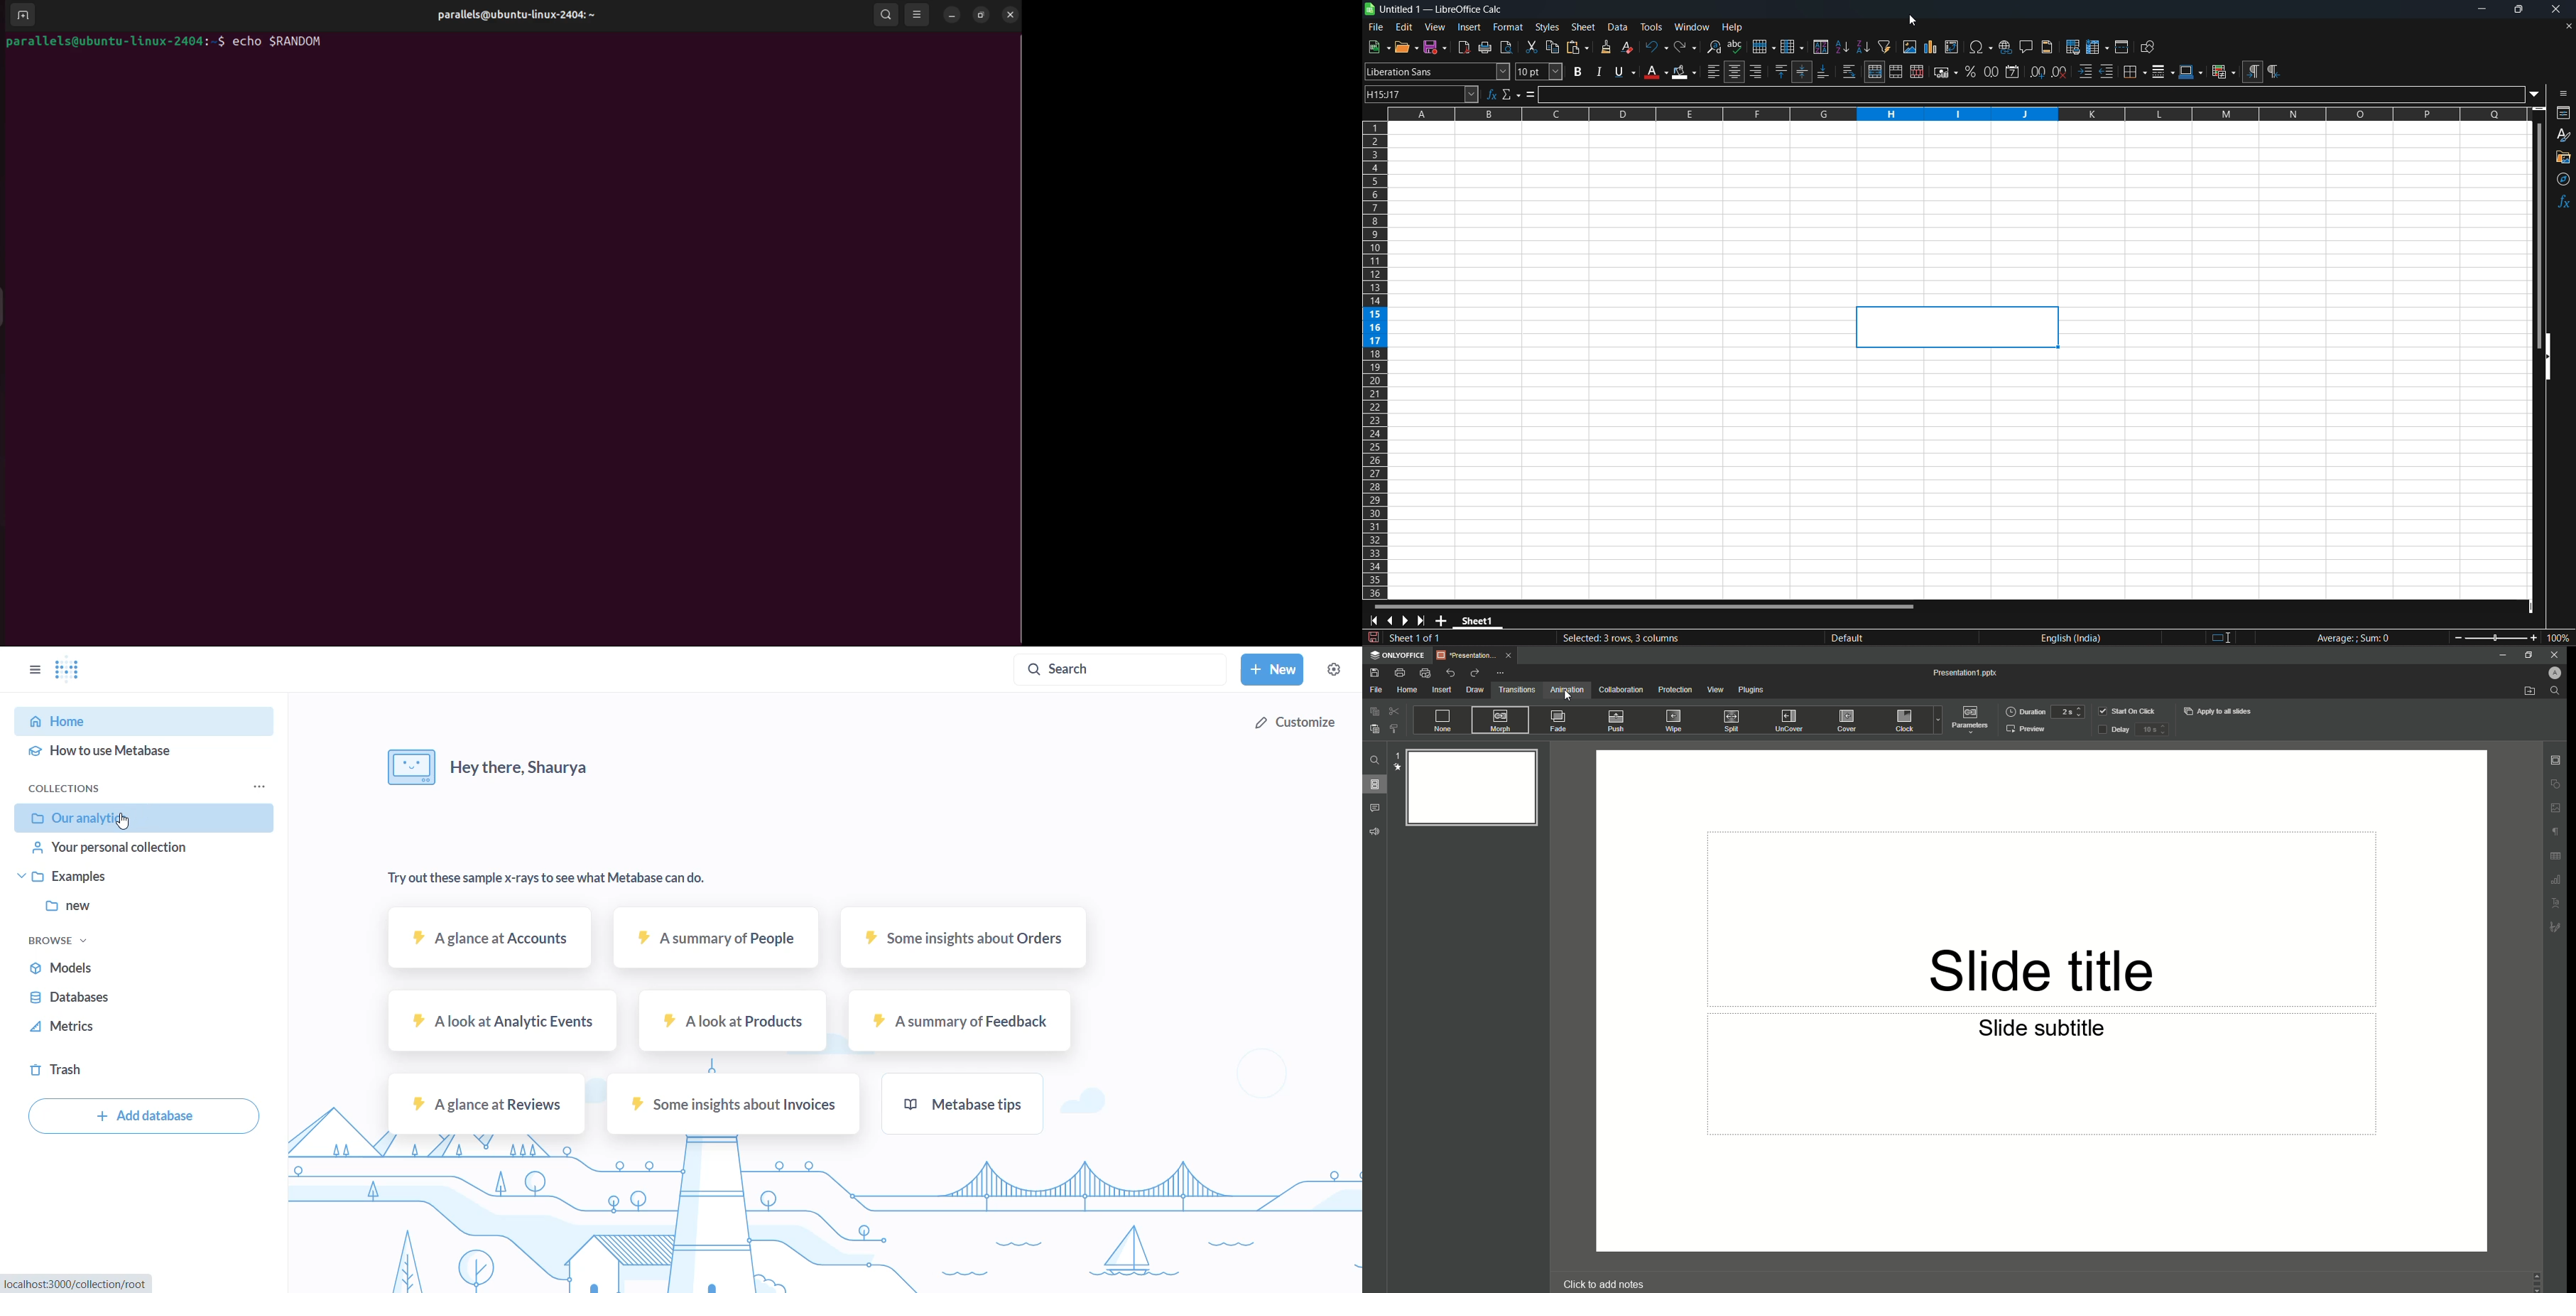 The image size is (2576, 1316). I want to click on font name, so click(1438, 71).